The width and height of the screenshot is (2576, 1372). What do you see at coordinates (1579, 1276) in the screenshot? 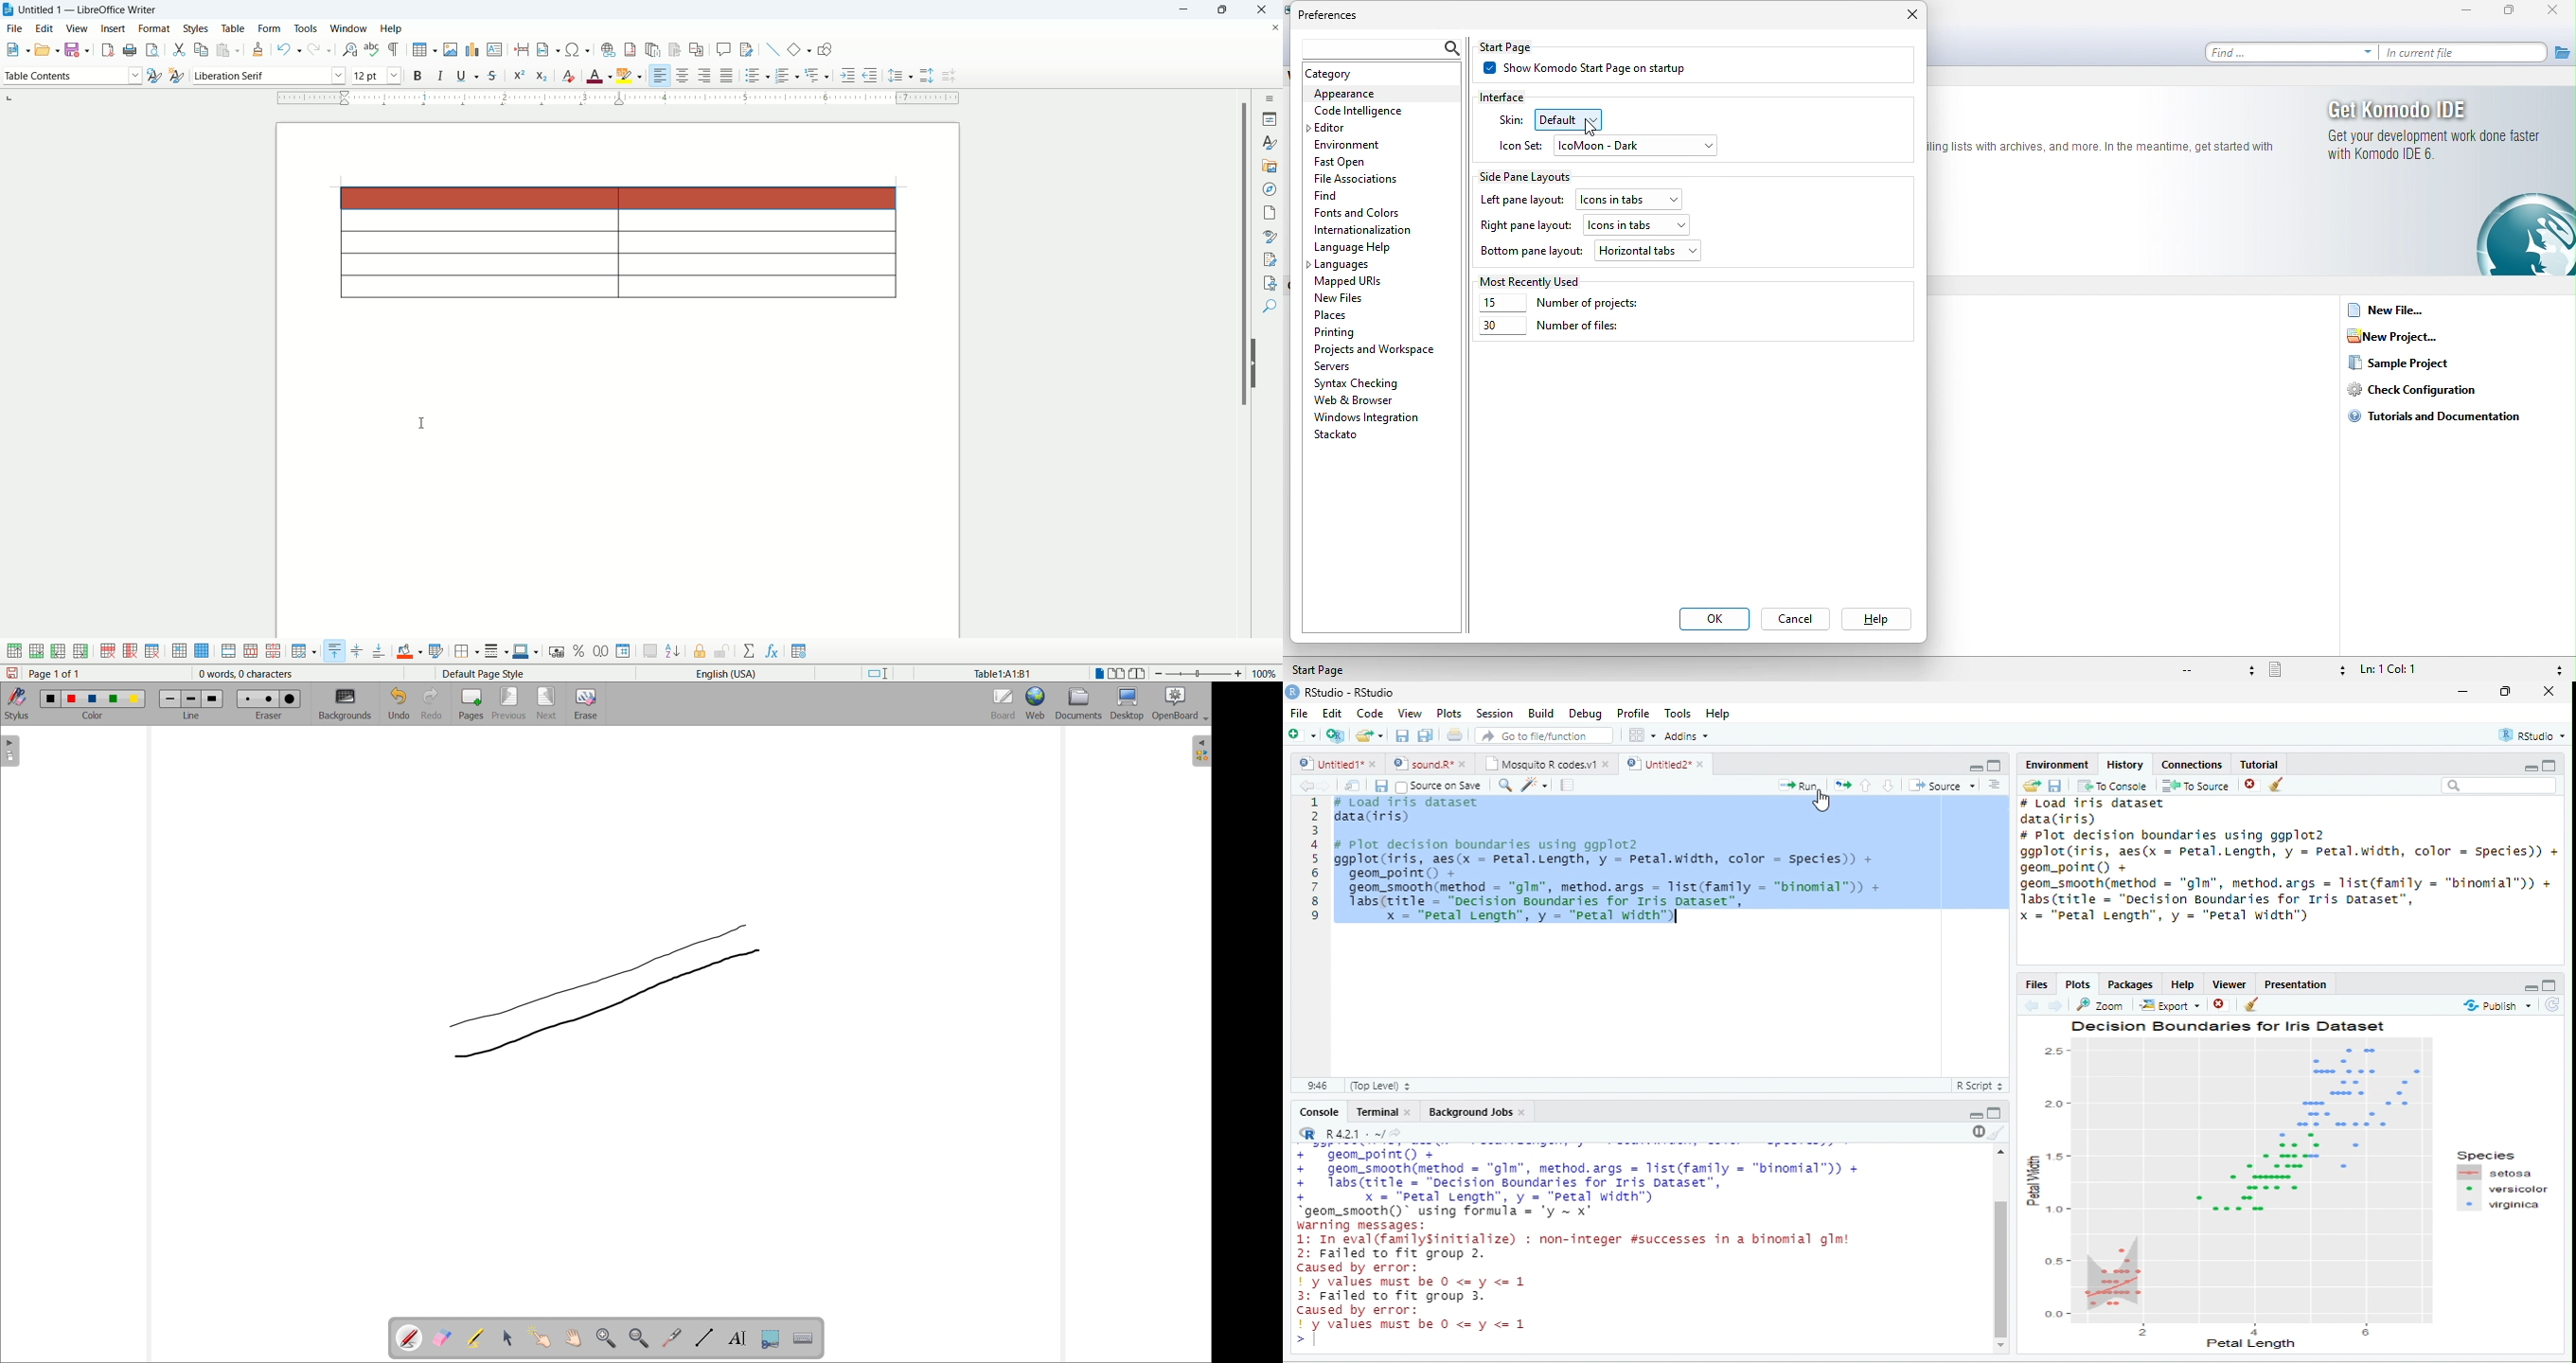
I see `warning messages:

1: In eval(familySinitialize) : non-integer #successes in a binomial glm!
2: Failed to fit group 2.

Caused by error:

I y values must be 0 <= y <= 1

3: Failed to fit group 3.

Caused by error:

Iy values must be 0 <= y <= 1` at bounding box center [1579, 1276].